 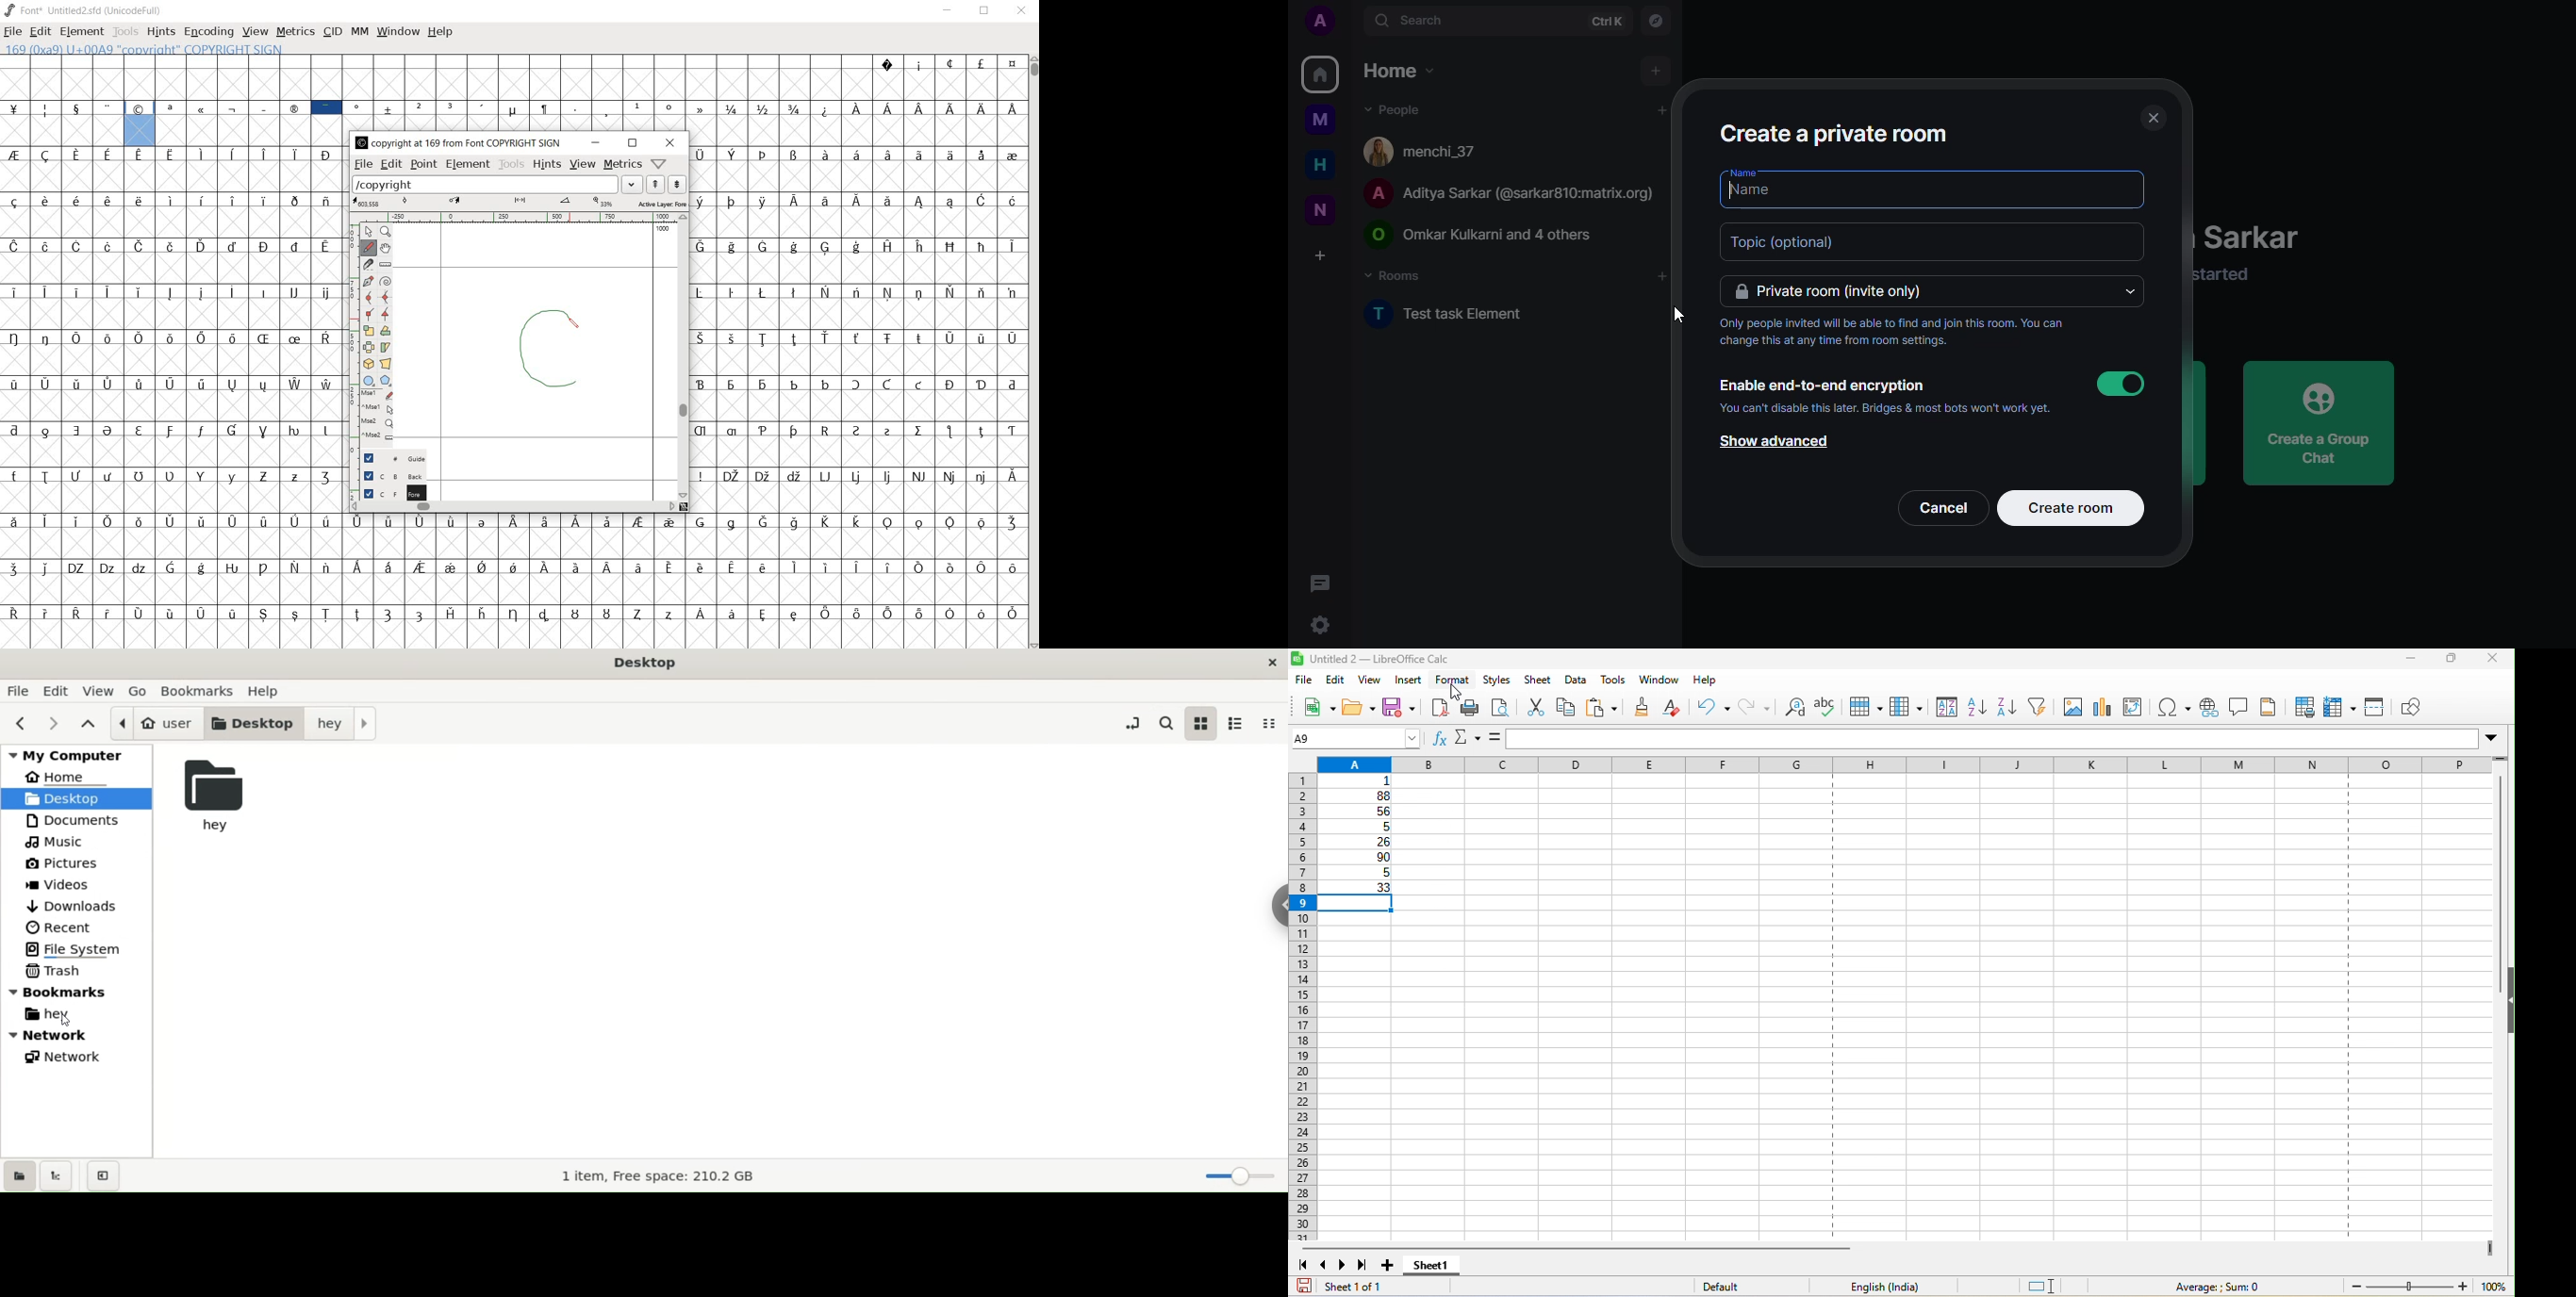 I want to click on zoom, so click(x=2426, y=1286).